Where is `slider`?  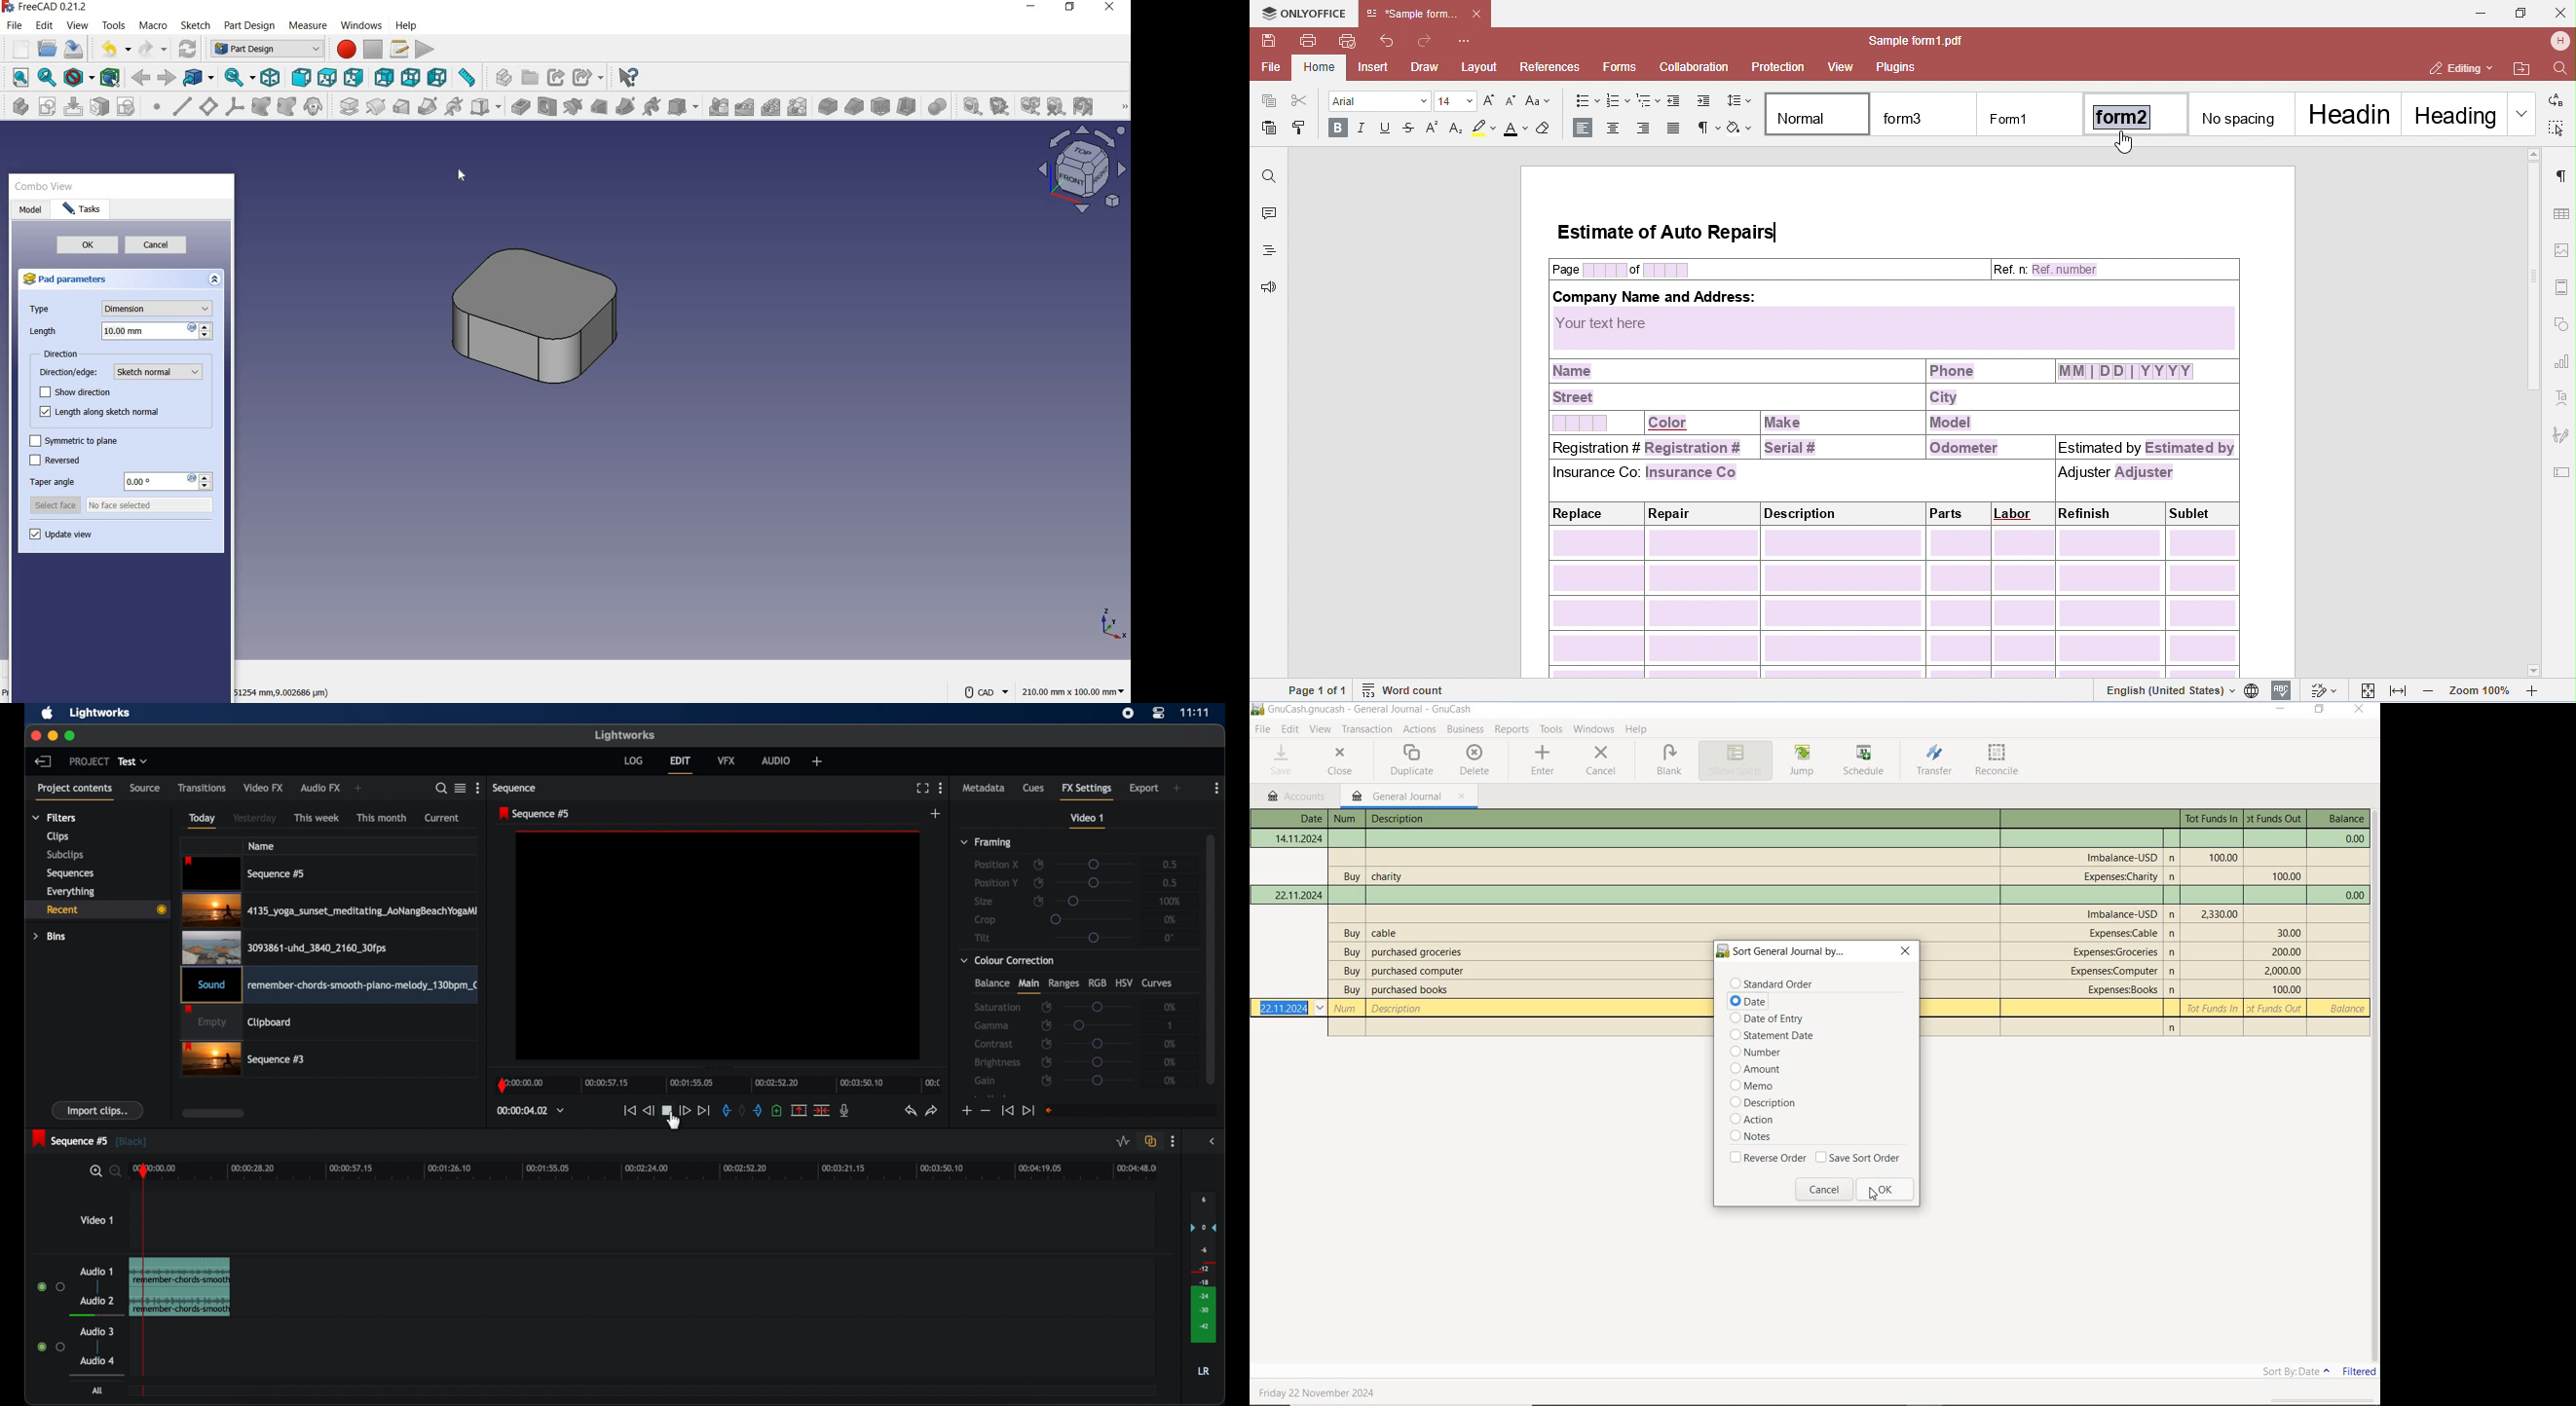 slider is located at coordinates (1099, 1025).